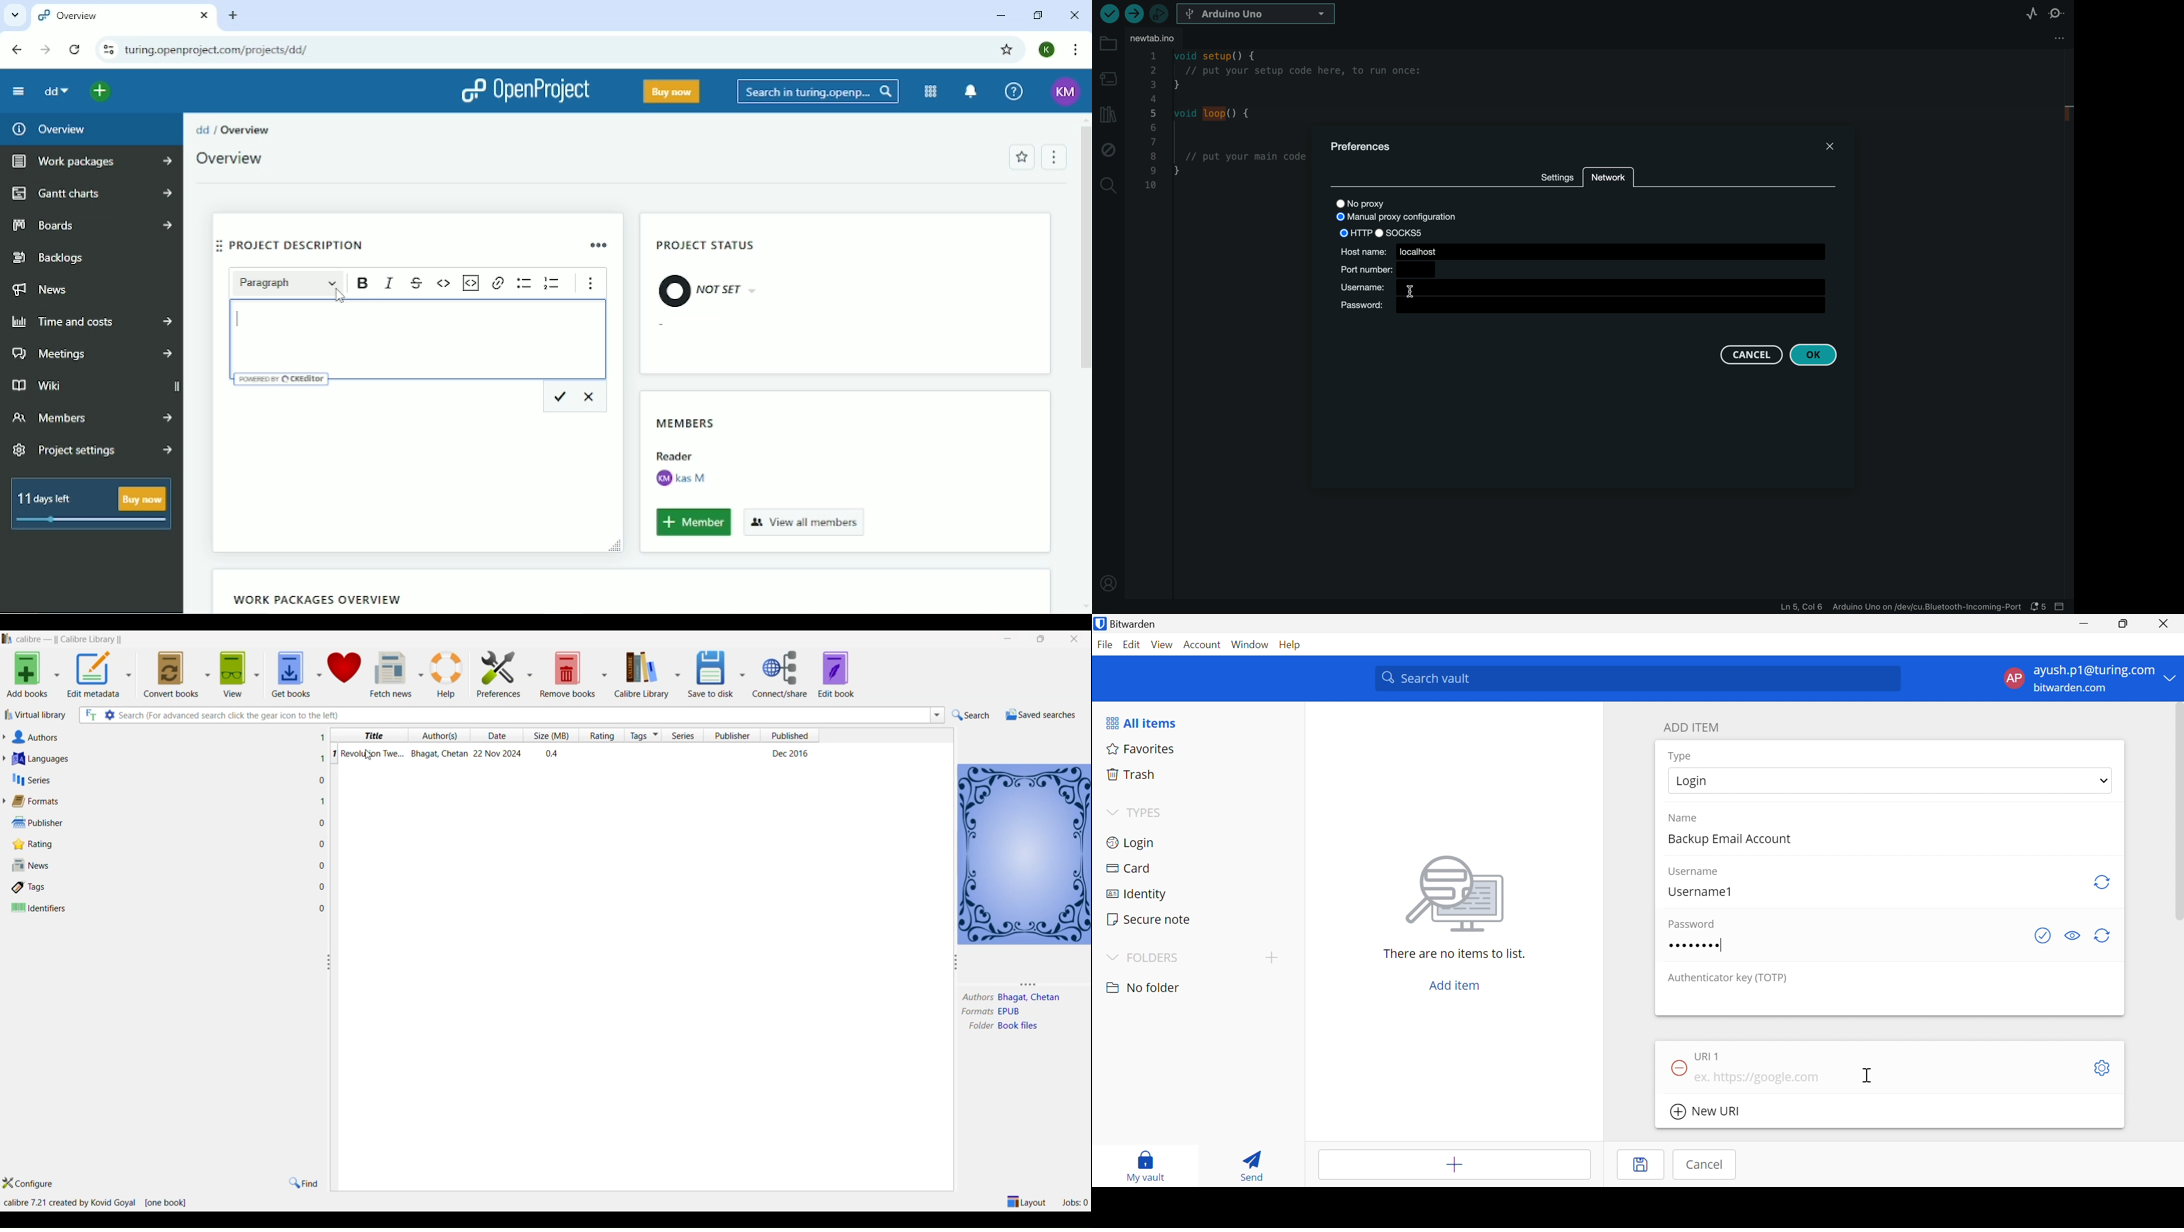 This screenshot has width=2184, height=1232. I want to click on virtual library, so click(37, 717).